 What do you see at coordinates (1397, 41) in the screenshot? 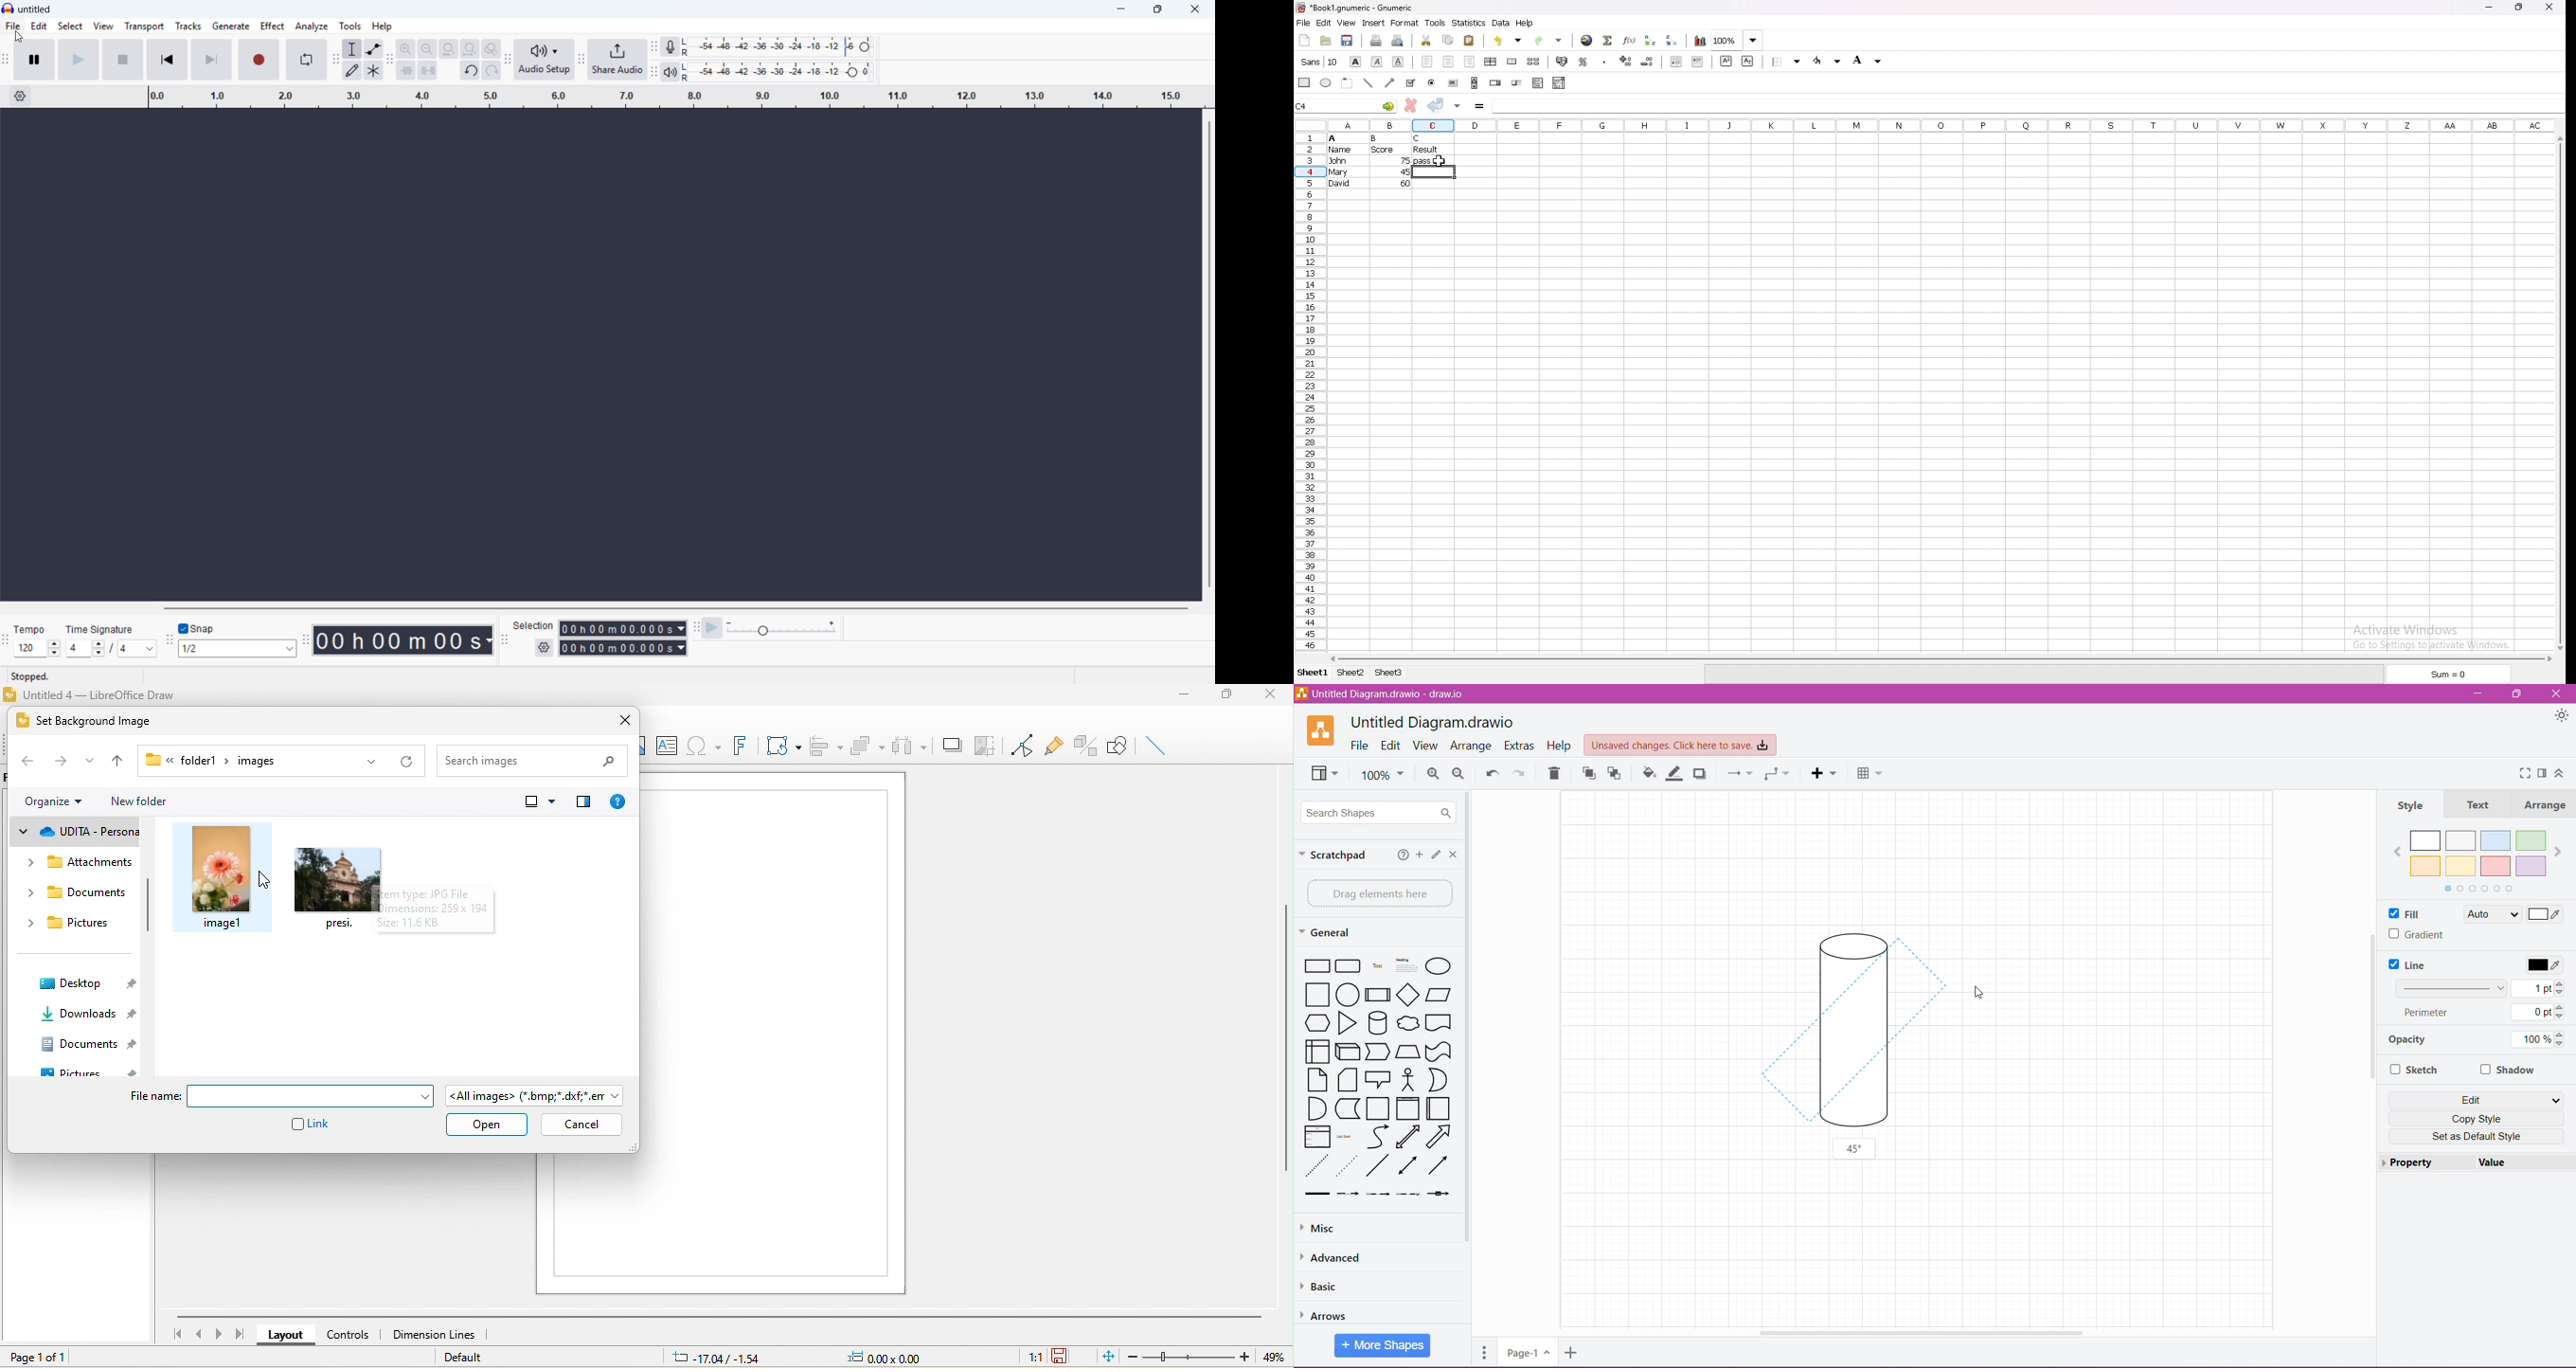
I see `print preview` at bounding box center [1397, 41].